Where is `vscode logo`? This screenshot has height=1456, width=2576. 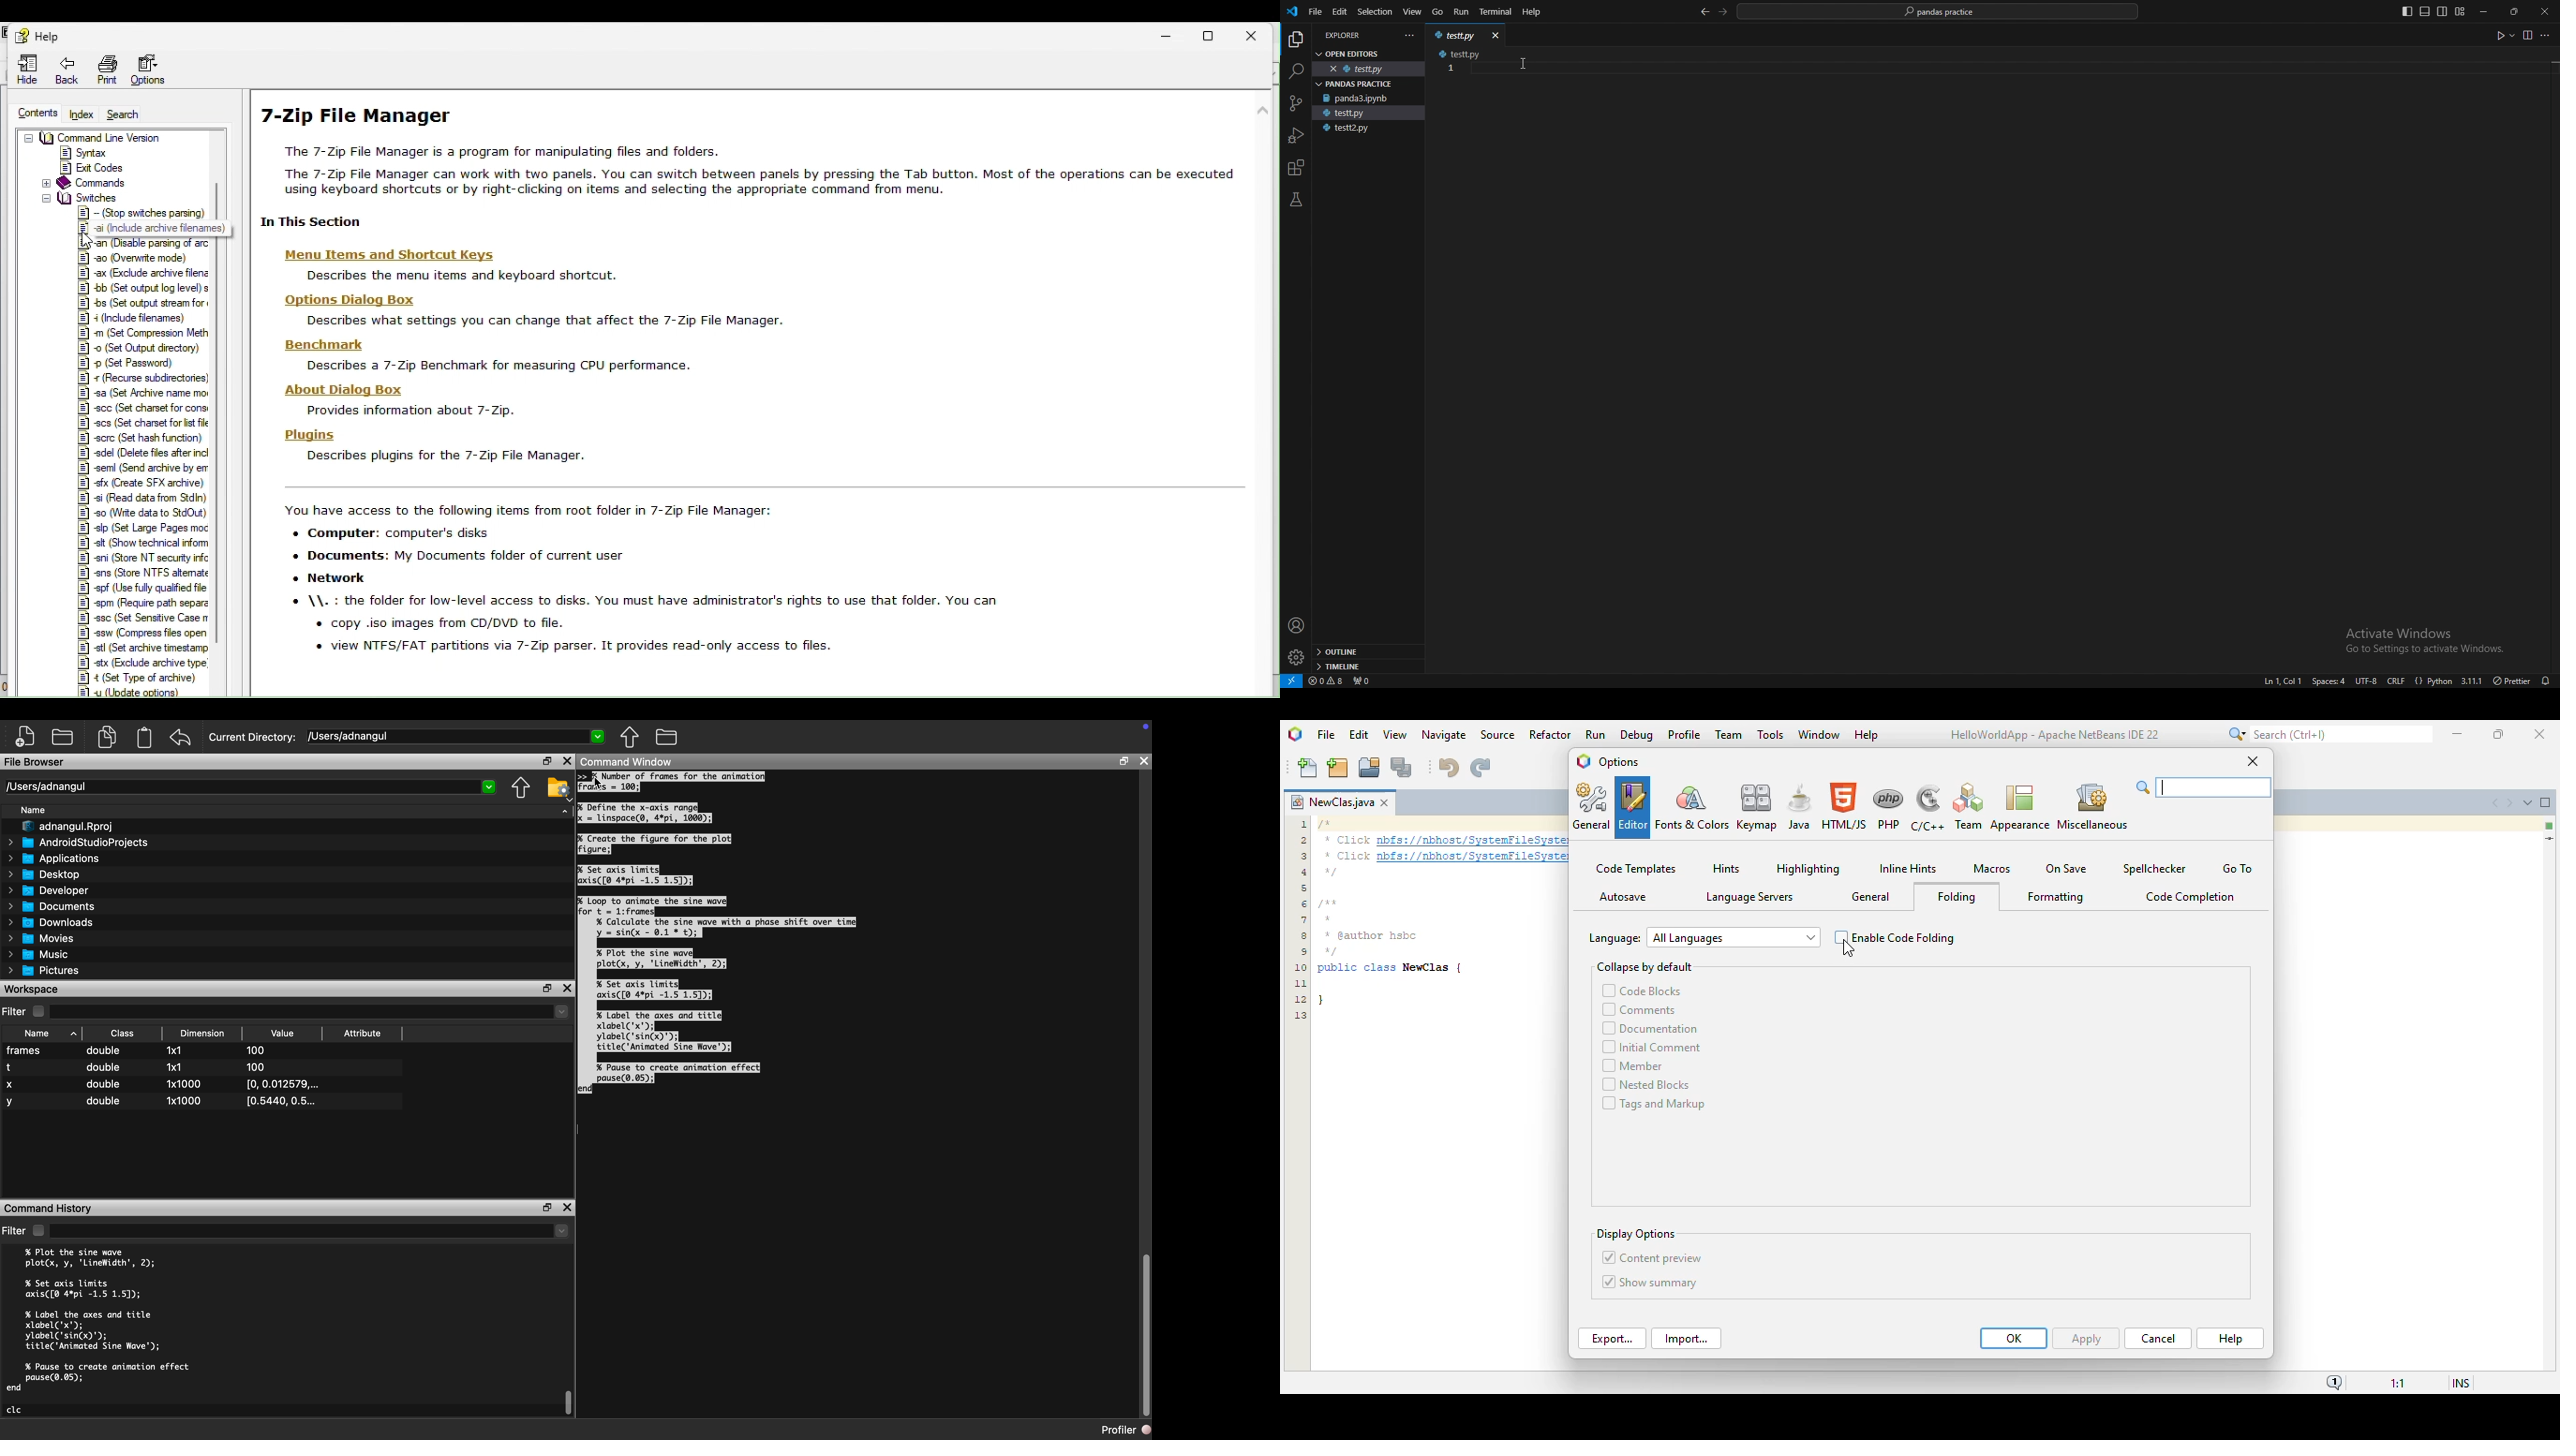
vscode logo is located at coordinates (1292, 12).